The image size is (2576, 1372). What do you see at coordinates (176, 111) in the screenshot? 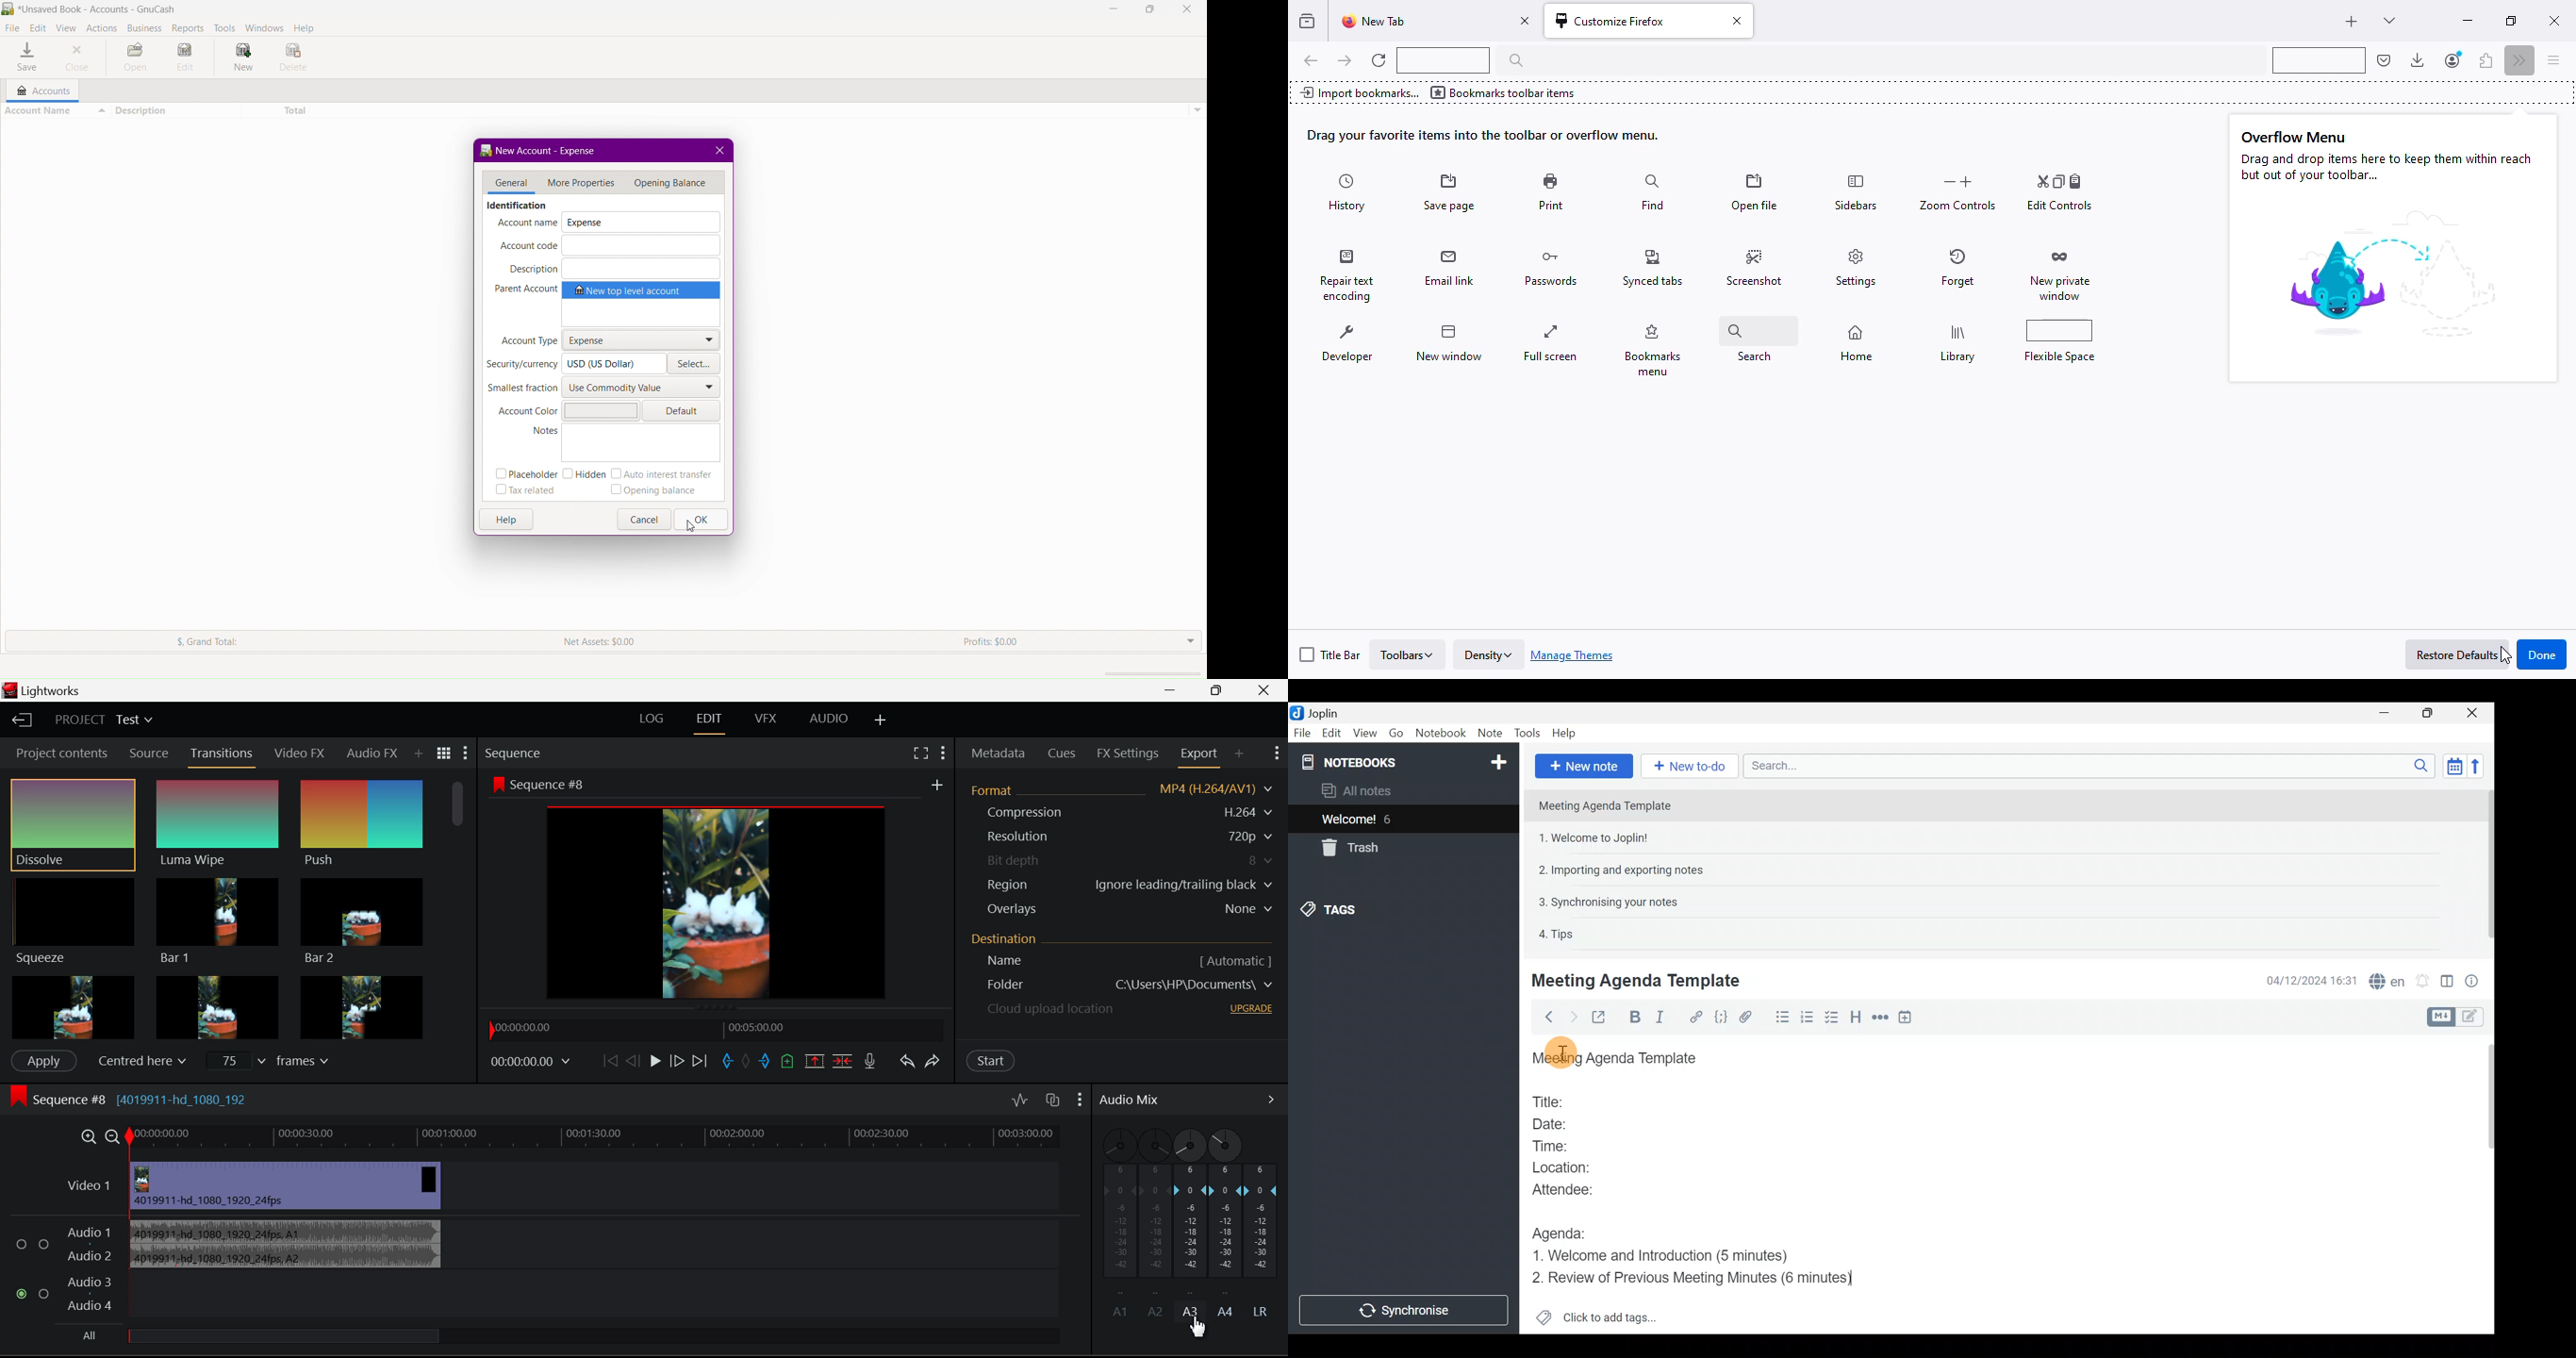
I see `Description` at bounding box center [176, 111].